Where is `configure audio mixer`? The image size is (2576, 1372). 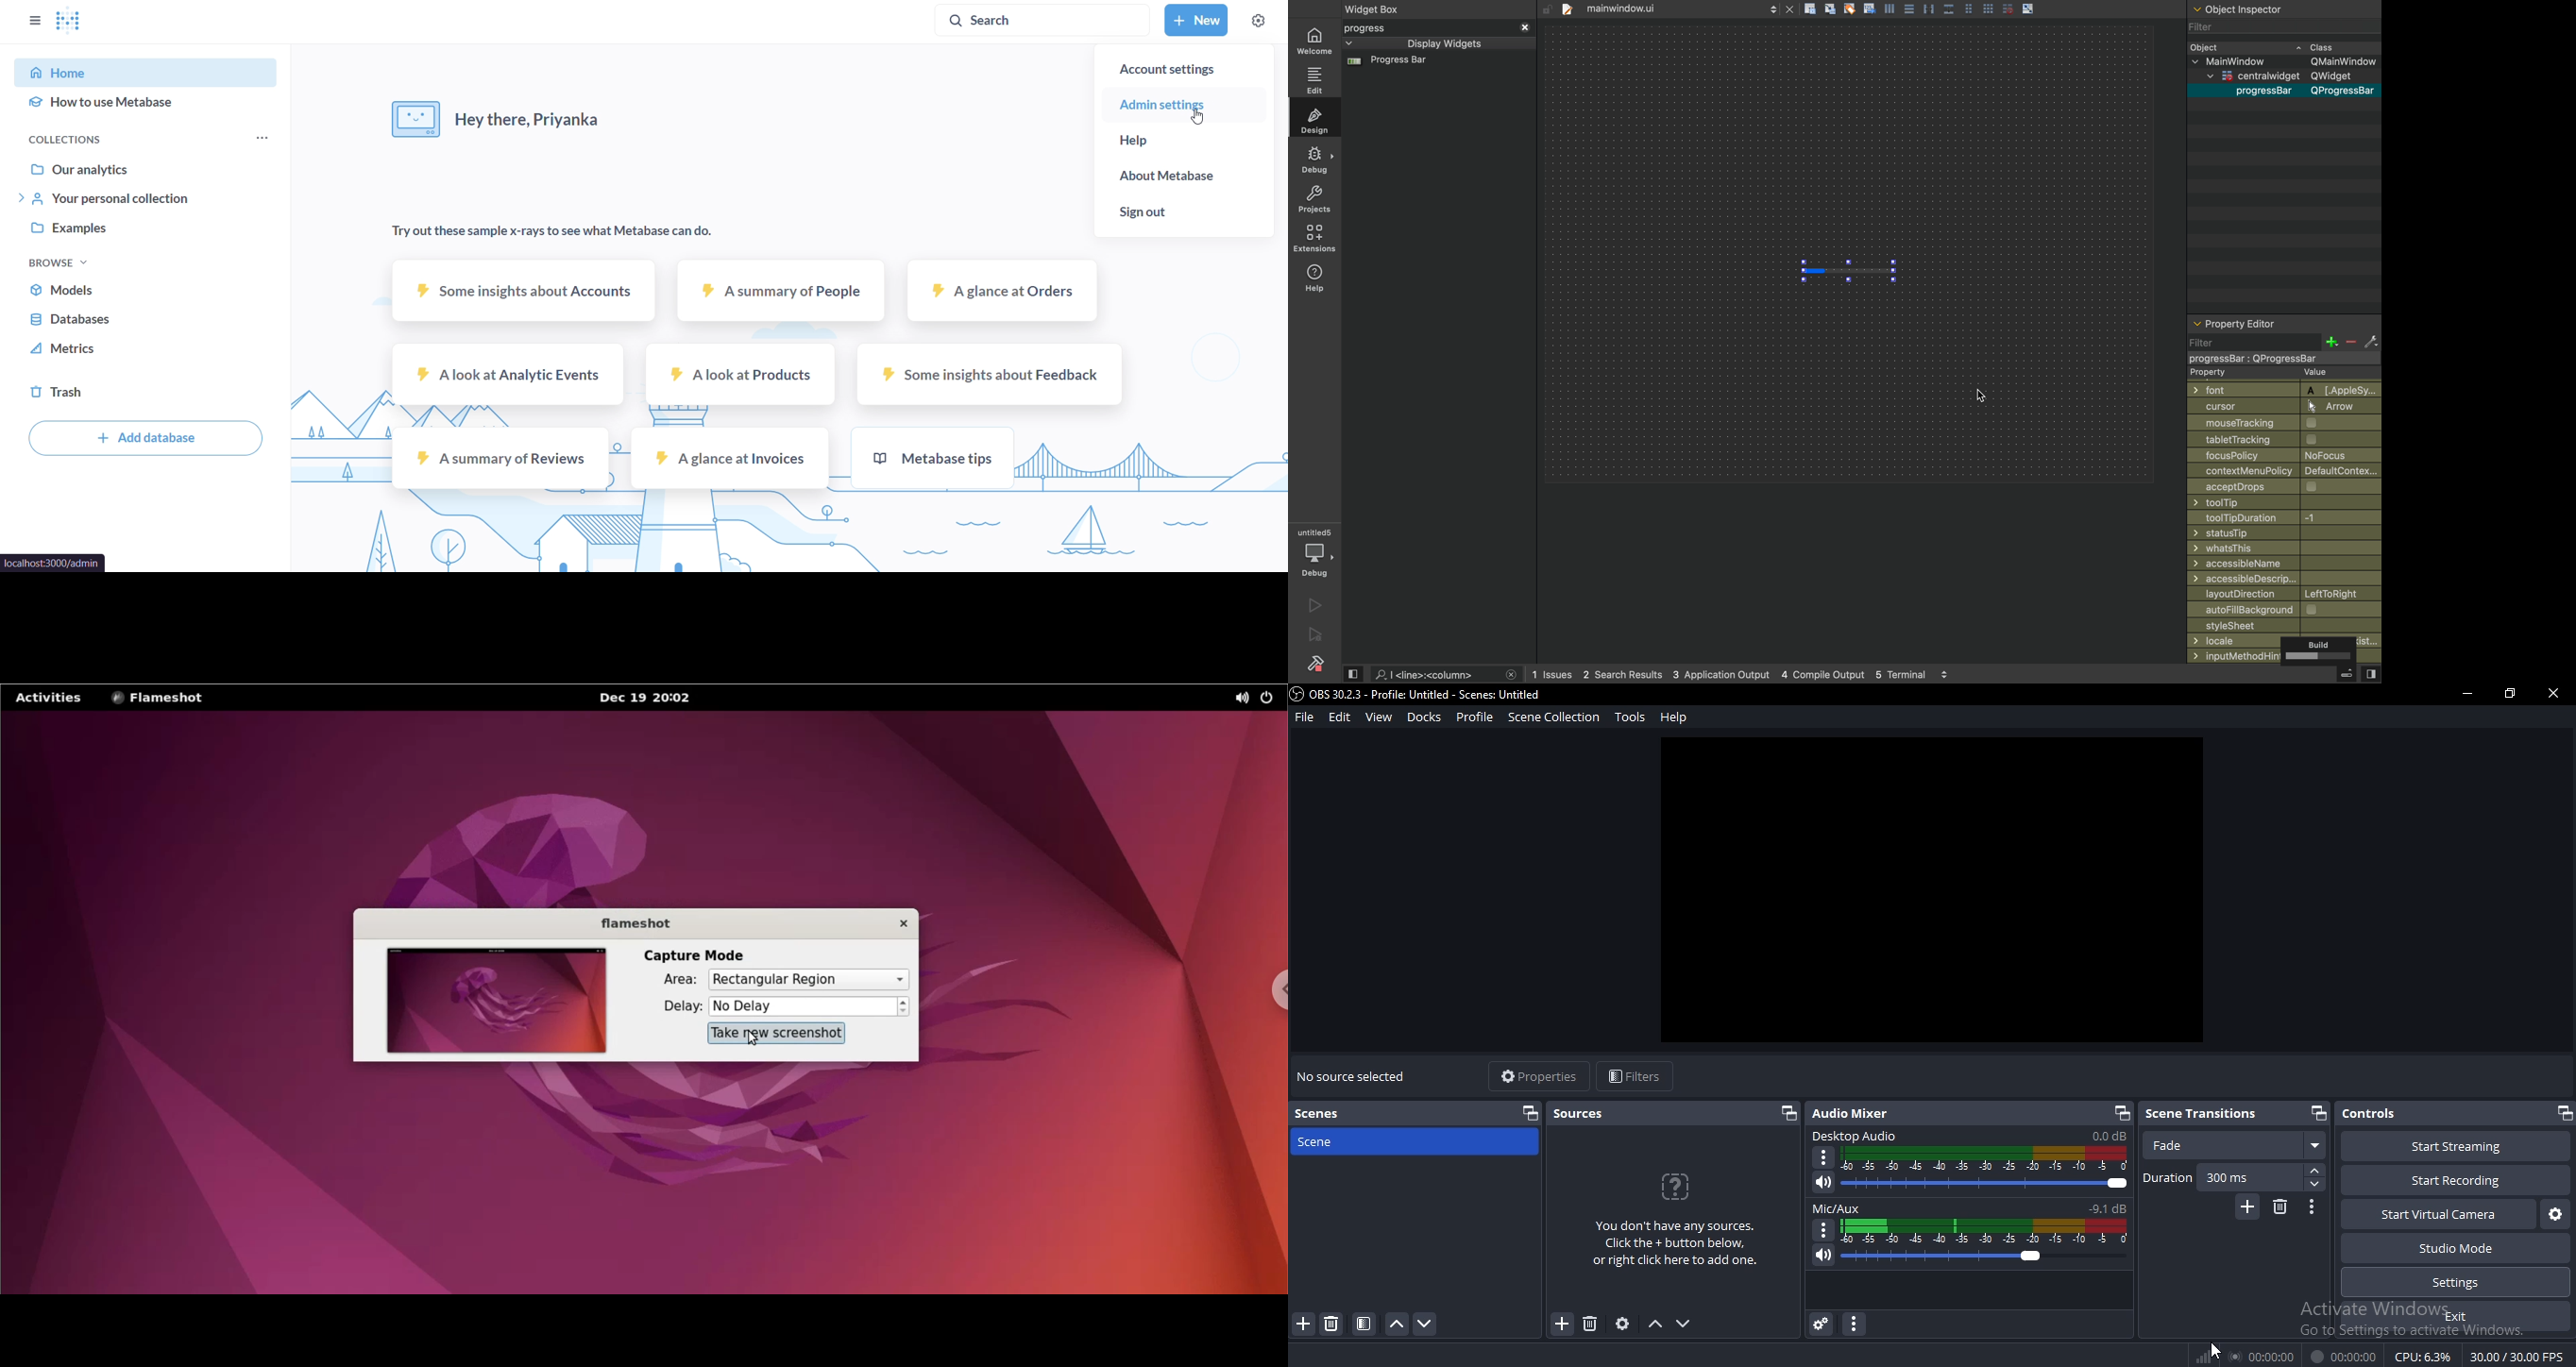
configure audio mixer is located at coordinates (1852, 1325).